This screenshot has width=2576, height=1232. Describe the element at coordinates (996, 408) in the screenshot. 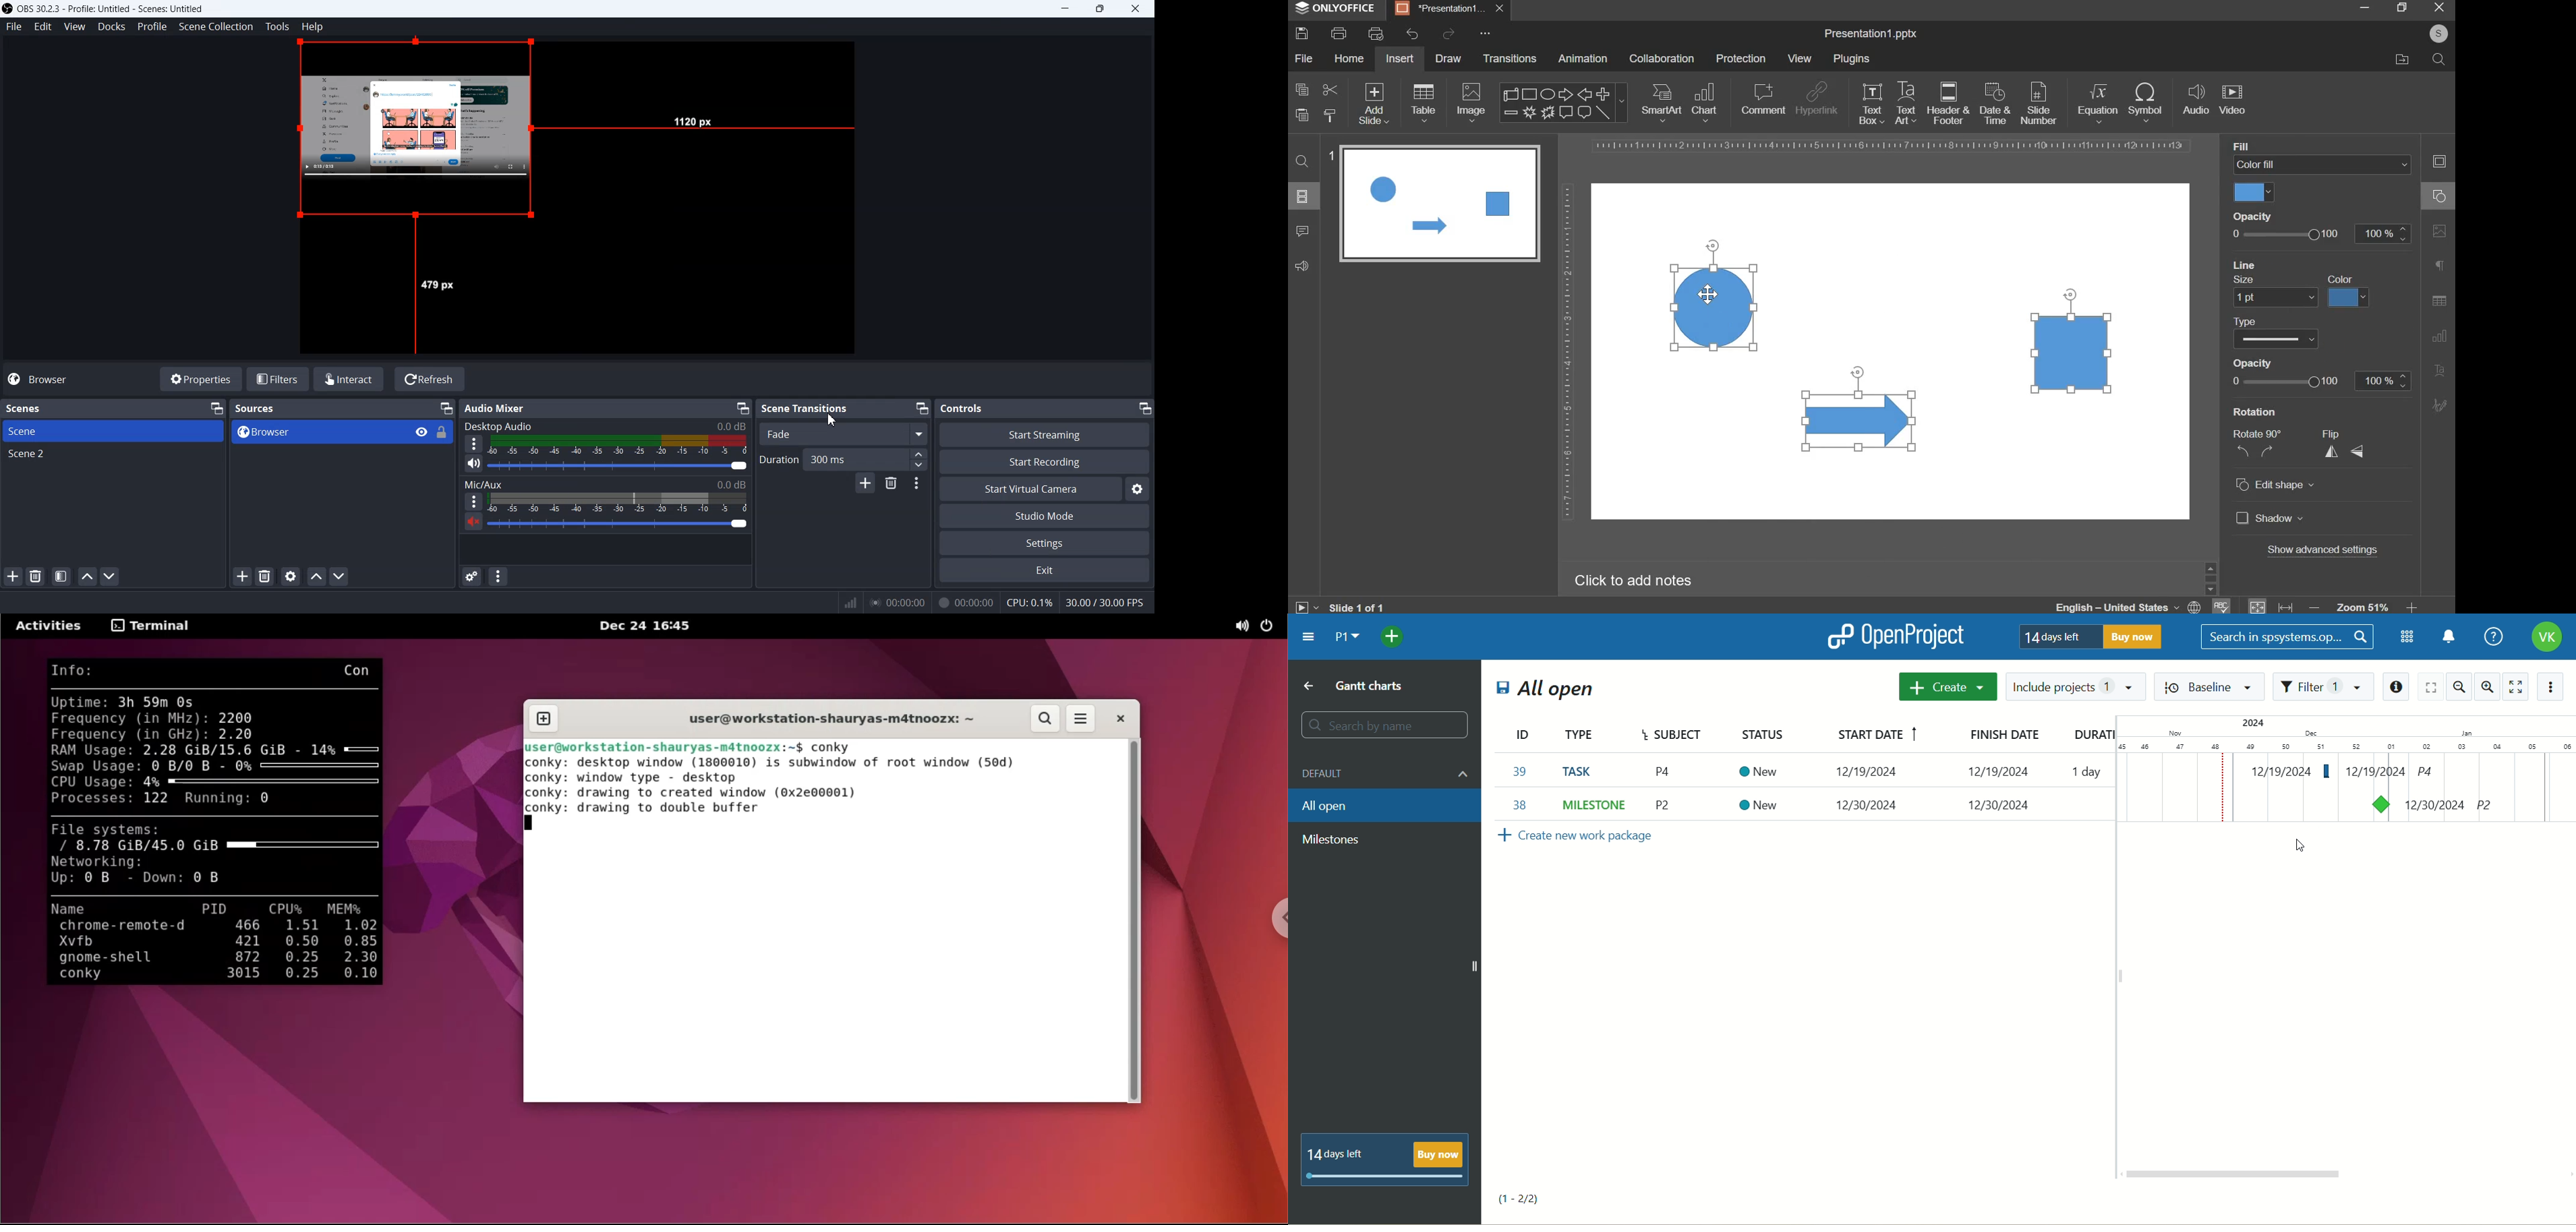

I see `Controls` at that location.